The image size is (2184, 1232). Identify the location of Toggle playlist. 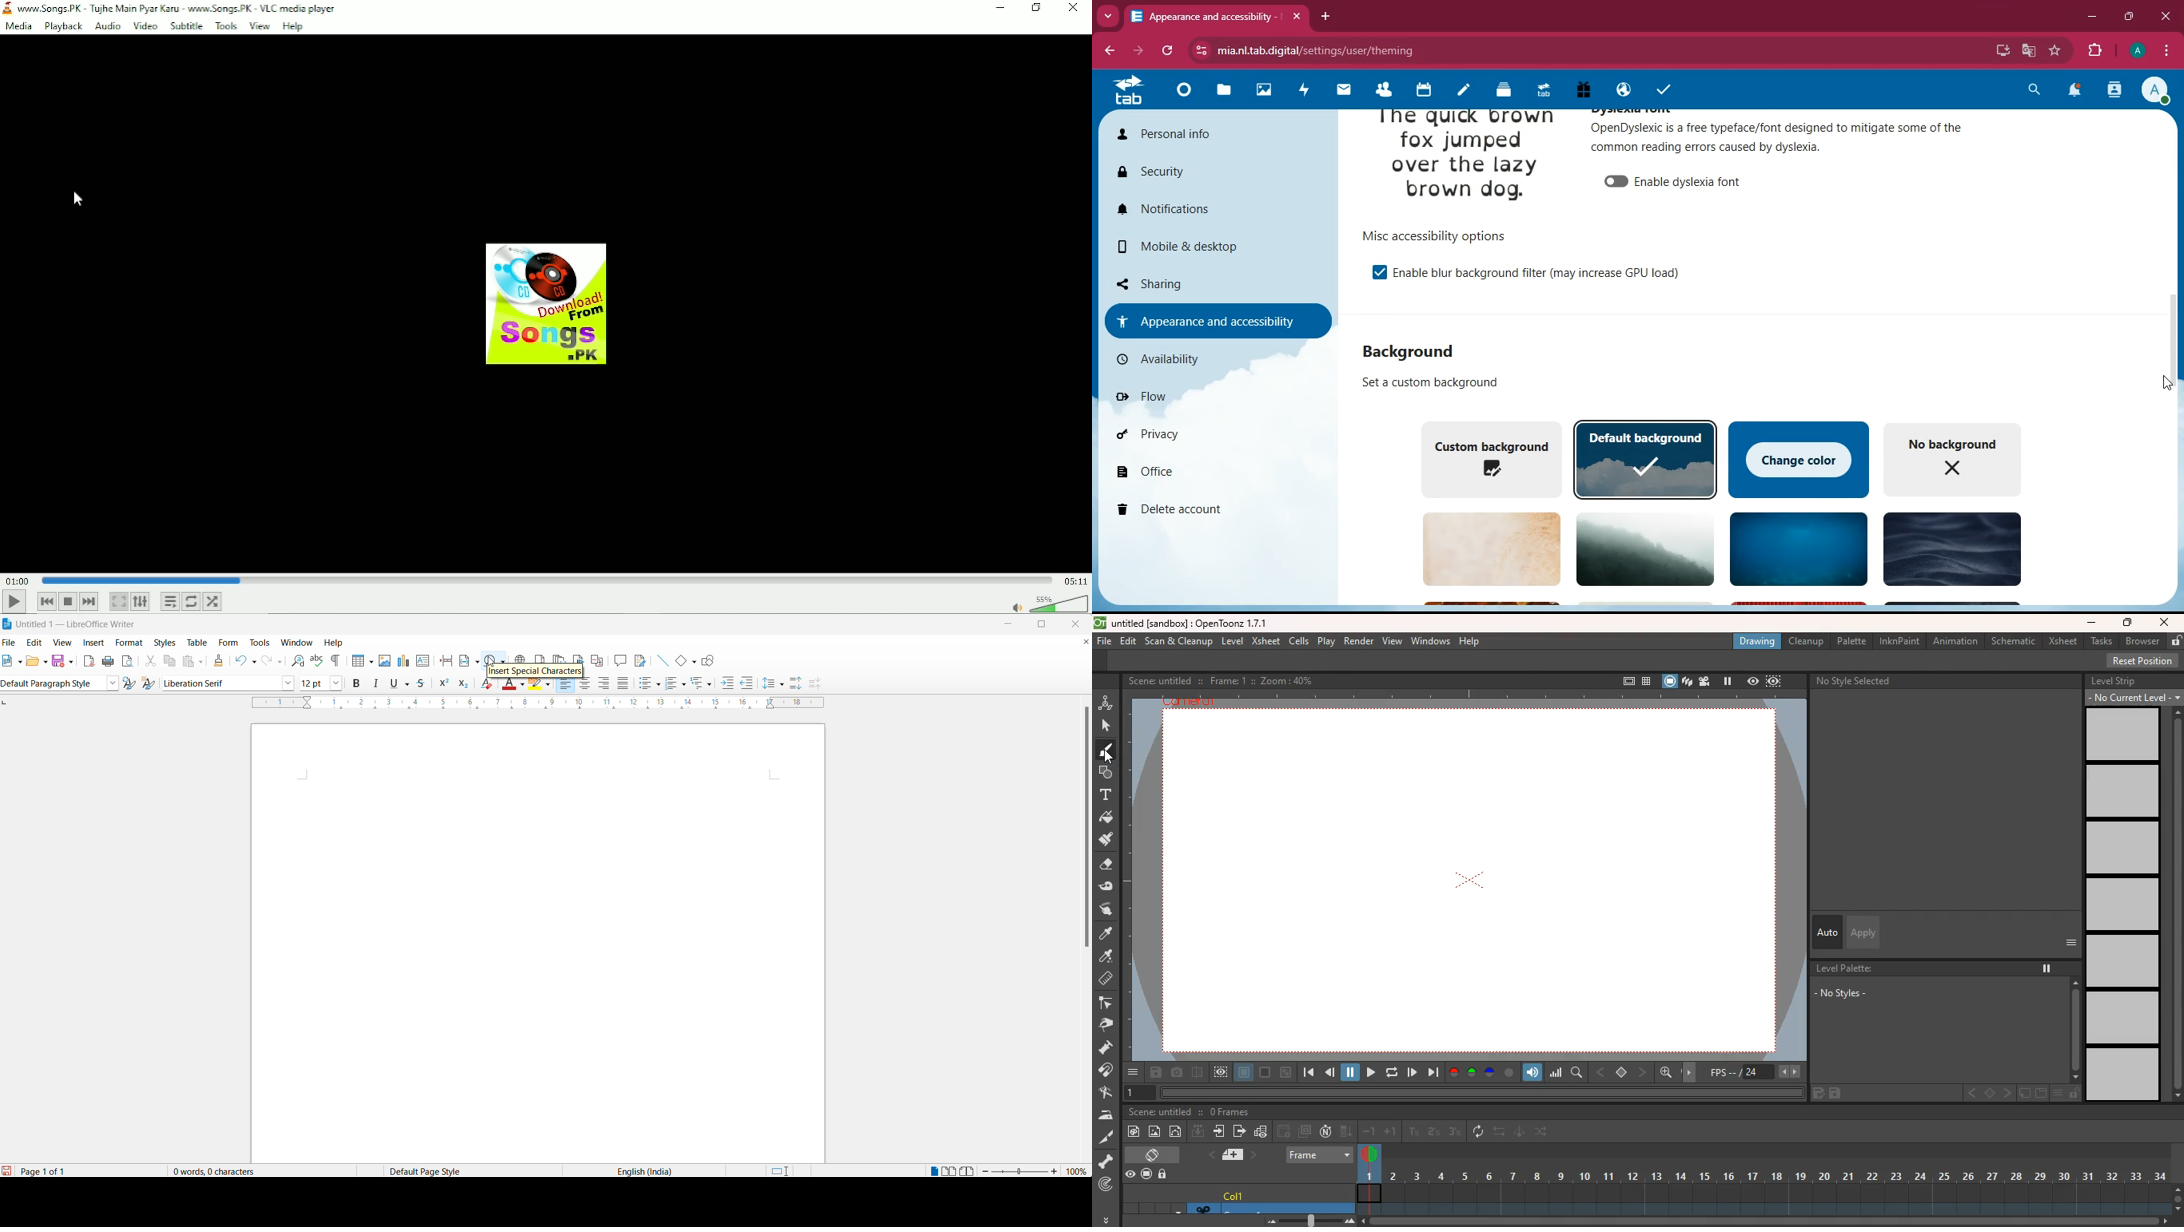
(171, 602).